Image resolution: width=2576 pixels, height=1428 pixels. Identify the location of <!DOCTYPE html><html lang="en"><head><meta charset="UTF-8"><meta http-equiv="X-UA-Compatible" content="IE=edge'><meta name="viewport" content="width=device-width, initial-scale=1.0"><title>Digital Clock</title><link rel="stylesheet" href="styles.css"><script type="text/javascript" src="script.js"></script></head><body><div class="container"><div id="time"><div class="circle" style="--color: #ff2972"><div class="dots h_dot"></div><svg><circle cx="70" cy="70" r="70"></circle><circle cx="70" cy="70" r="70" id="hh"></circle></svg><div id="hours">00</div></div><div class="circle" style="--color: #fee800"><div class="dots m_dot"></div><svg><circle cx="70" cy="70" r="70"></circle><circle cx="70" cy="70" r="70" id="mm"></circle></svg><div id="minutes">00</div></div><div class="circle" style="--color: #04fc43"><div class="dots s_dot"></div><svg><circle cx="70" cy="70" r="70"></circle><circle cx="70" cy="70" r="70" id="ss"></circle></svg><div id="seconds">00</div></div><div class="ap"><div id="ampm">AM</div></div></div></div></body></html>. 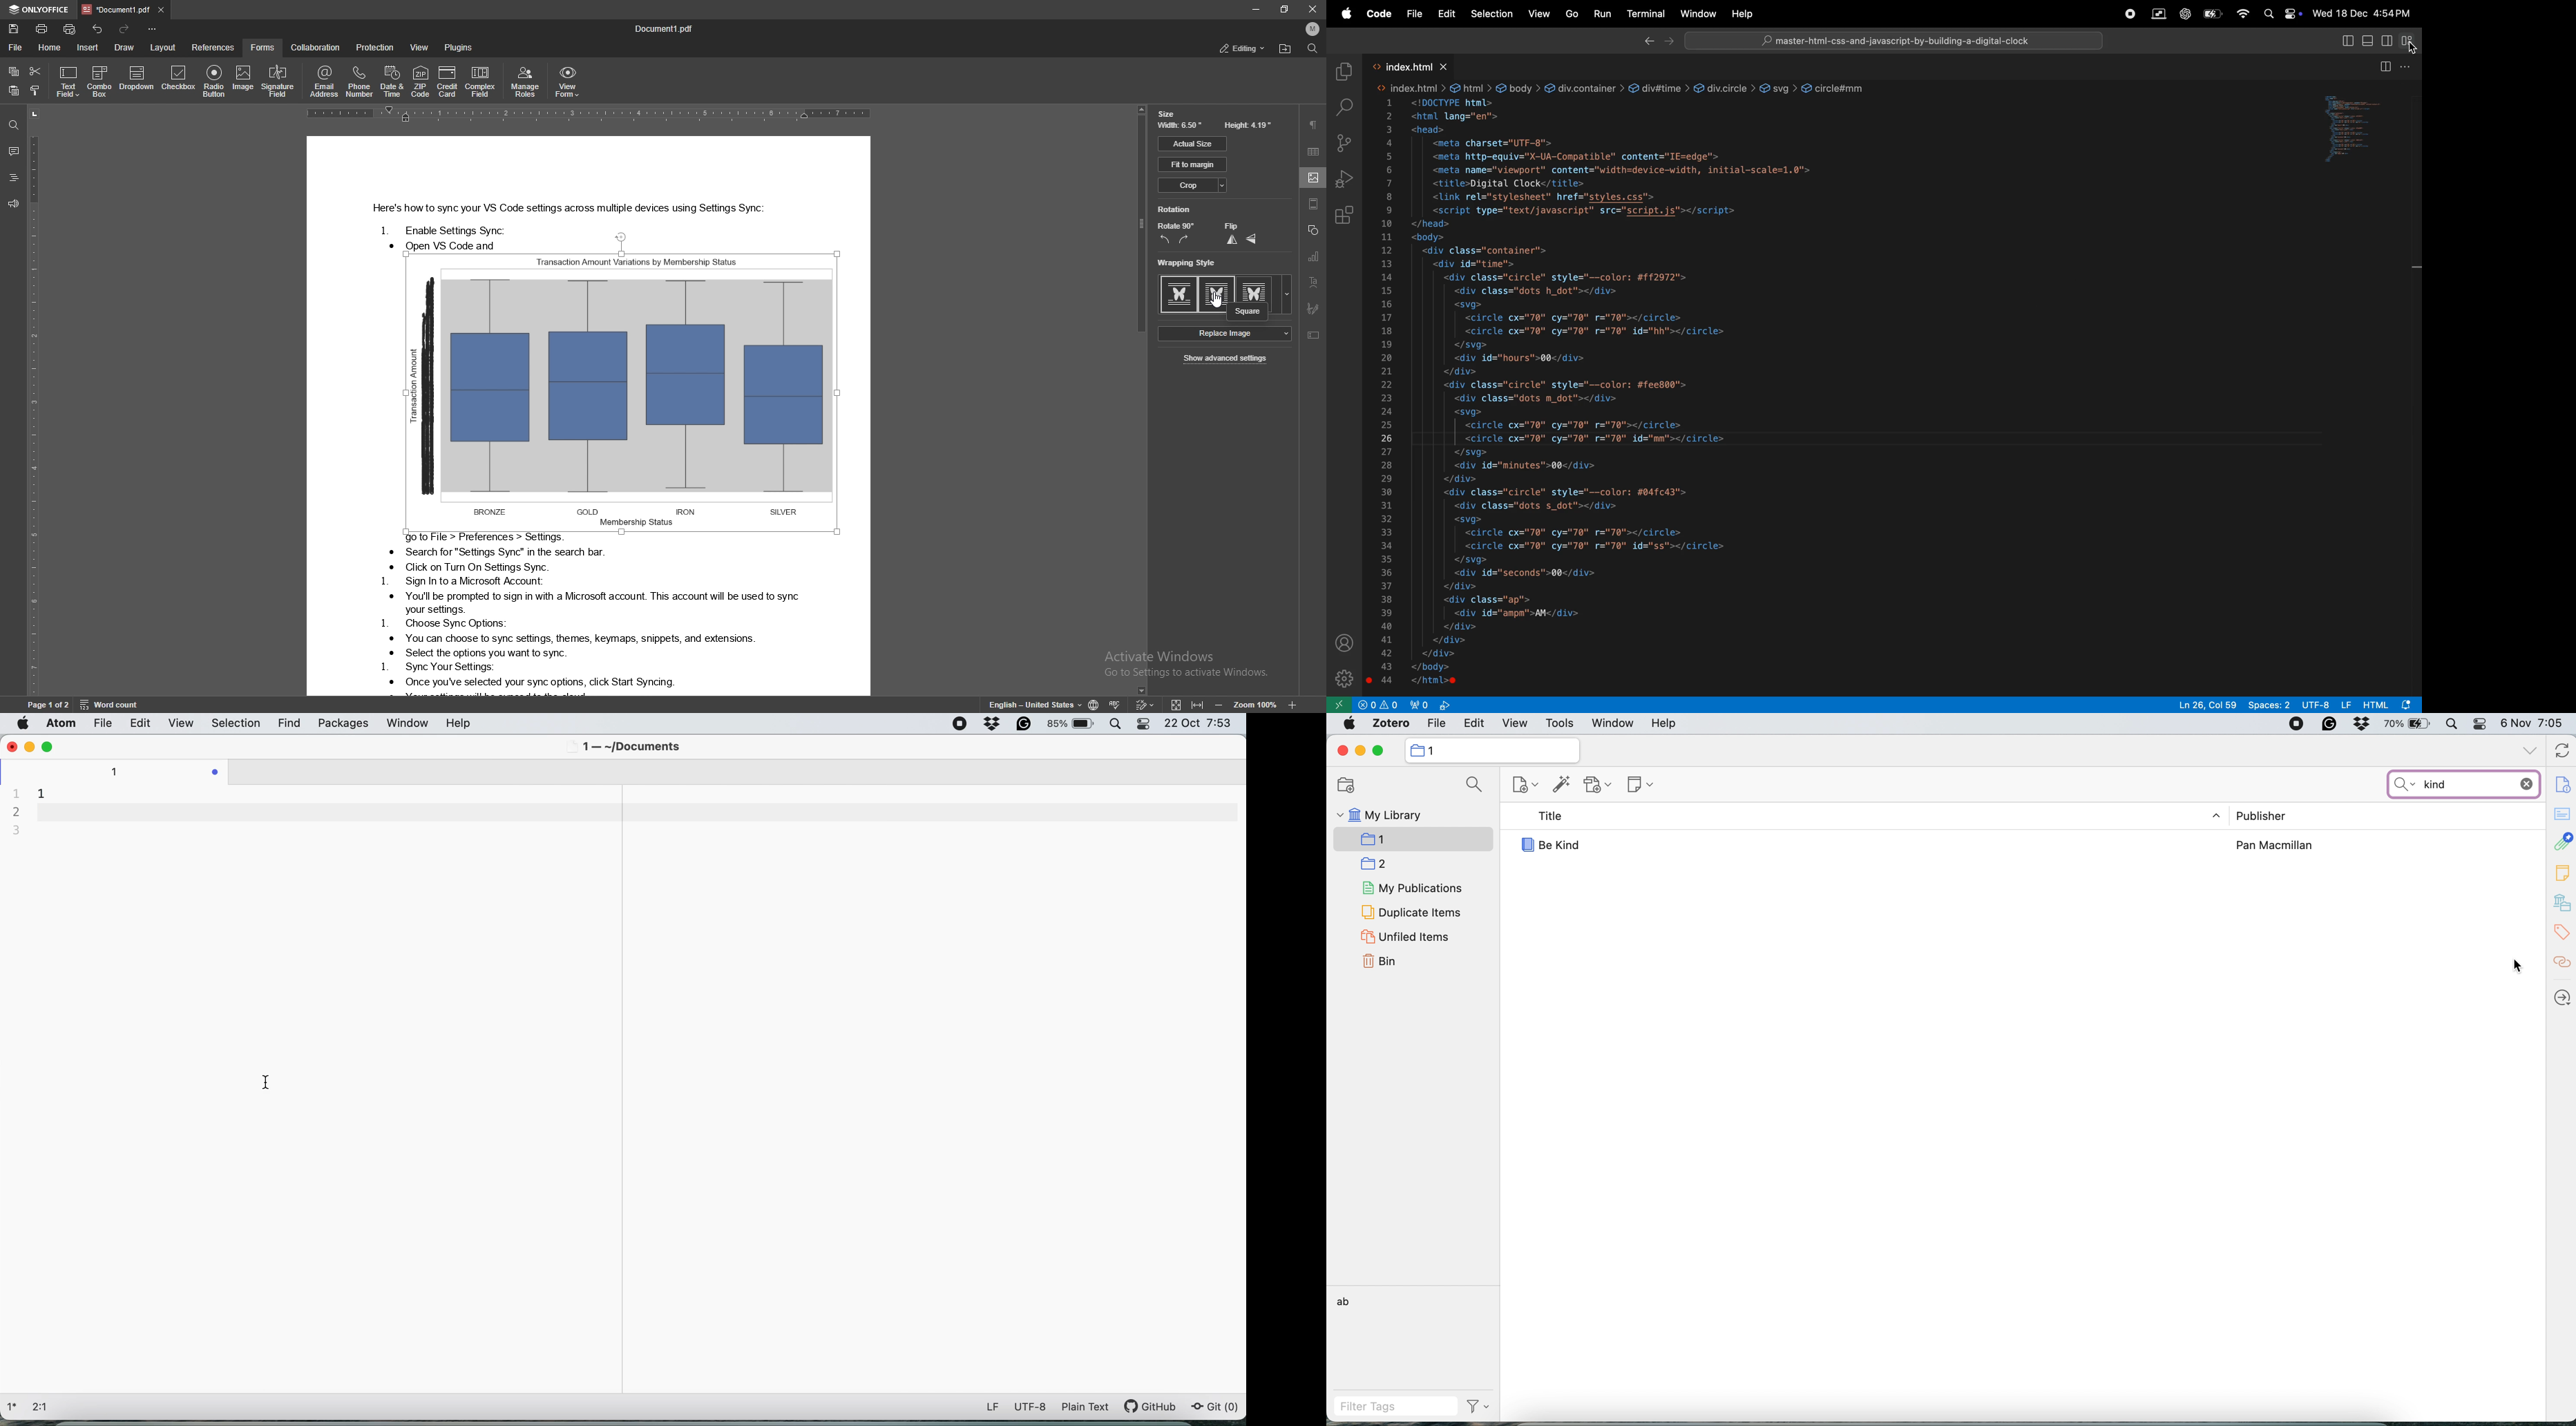
(1673, 395).